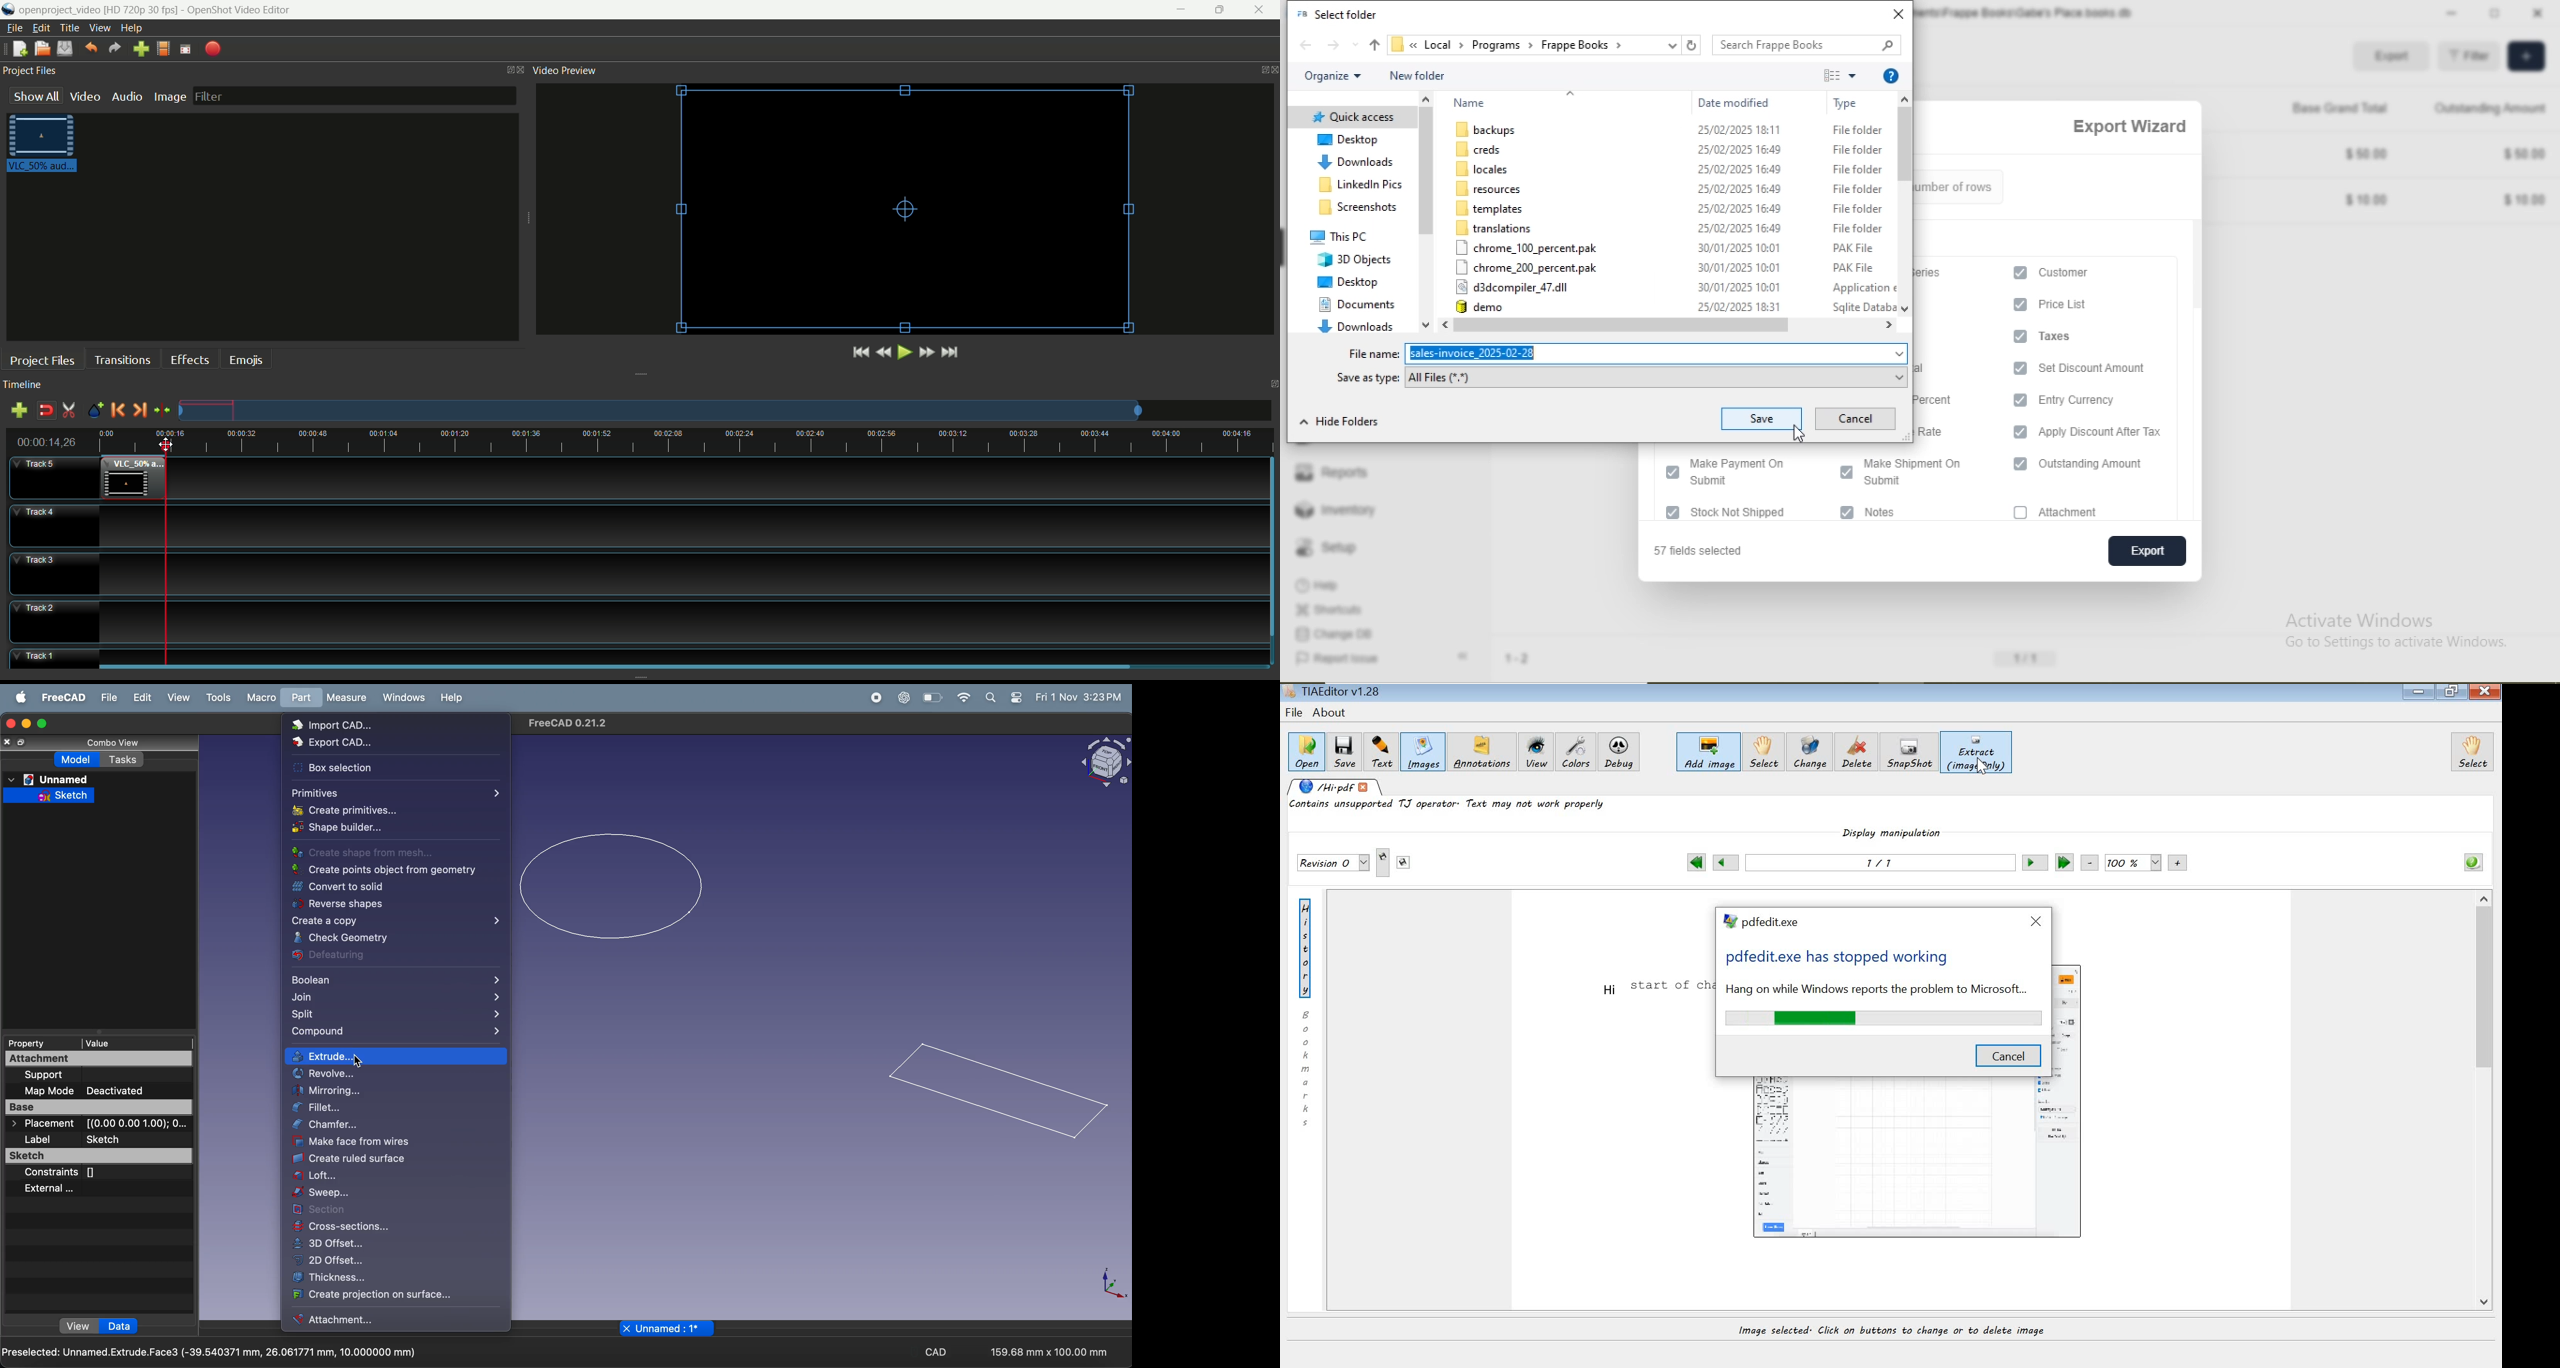  Describe the element at coordinates (1355, 207) in the screenshot. I see `Screenshots` at that location.